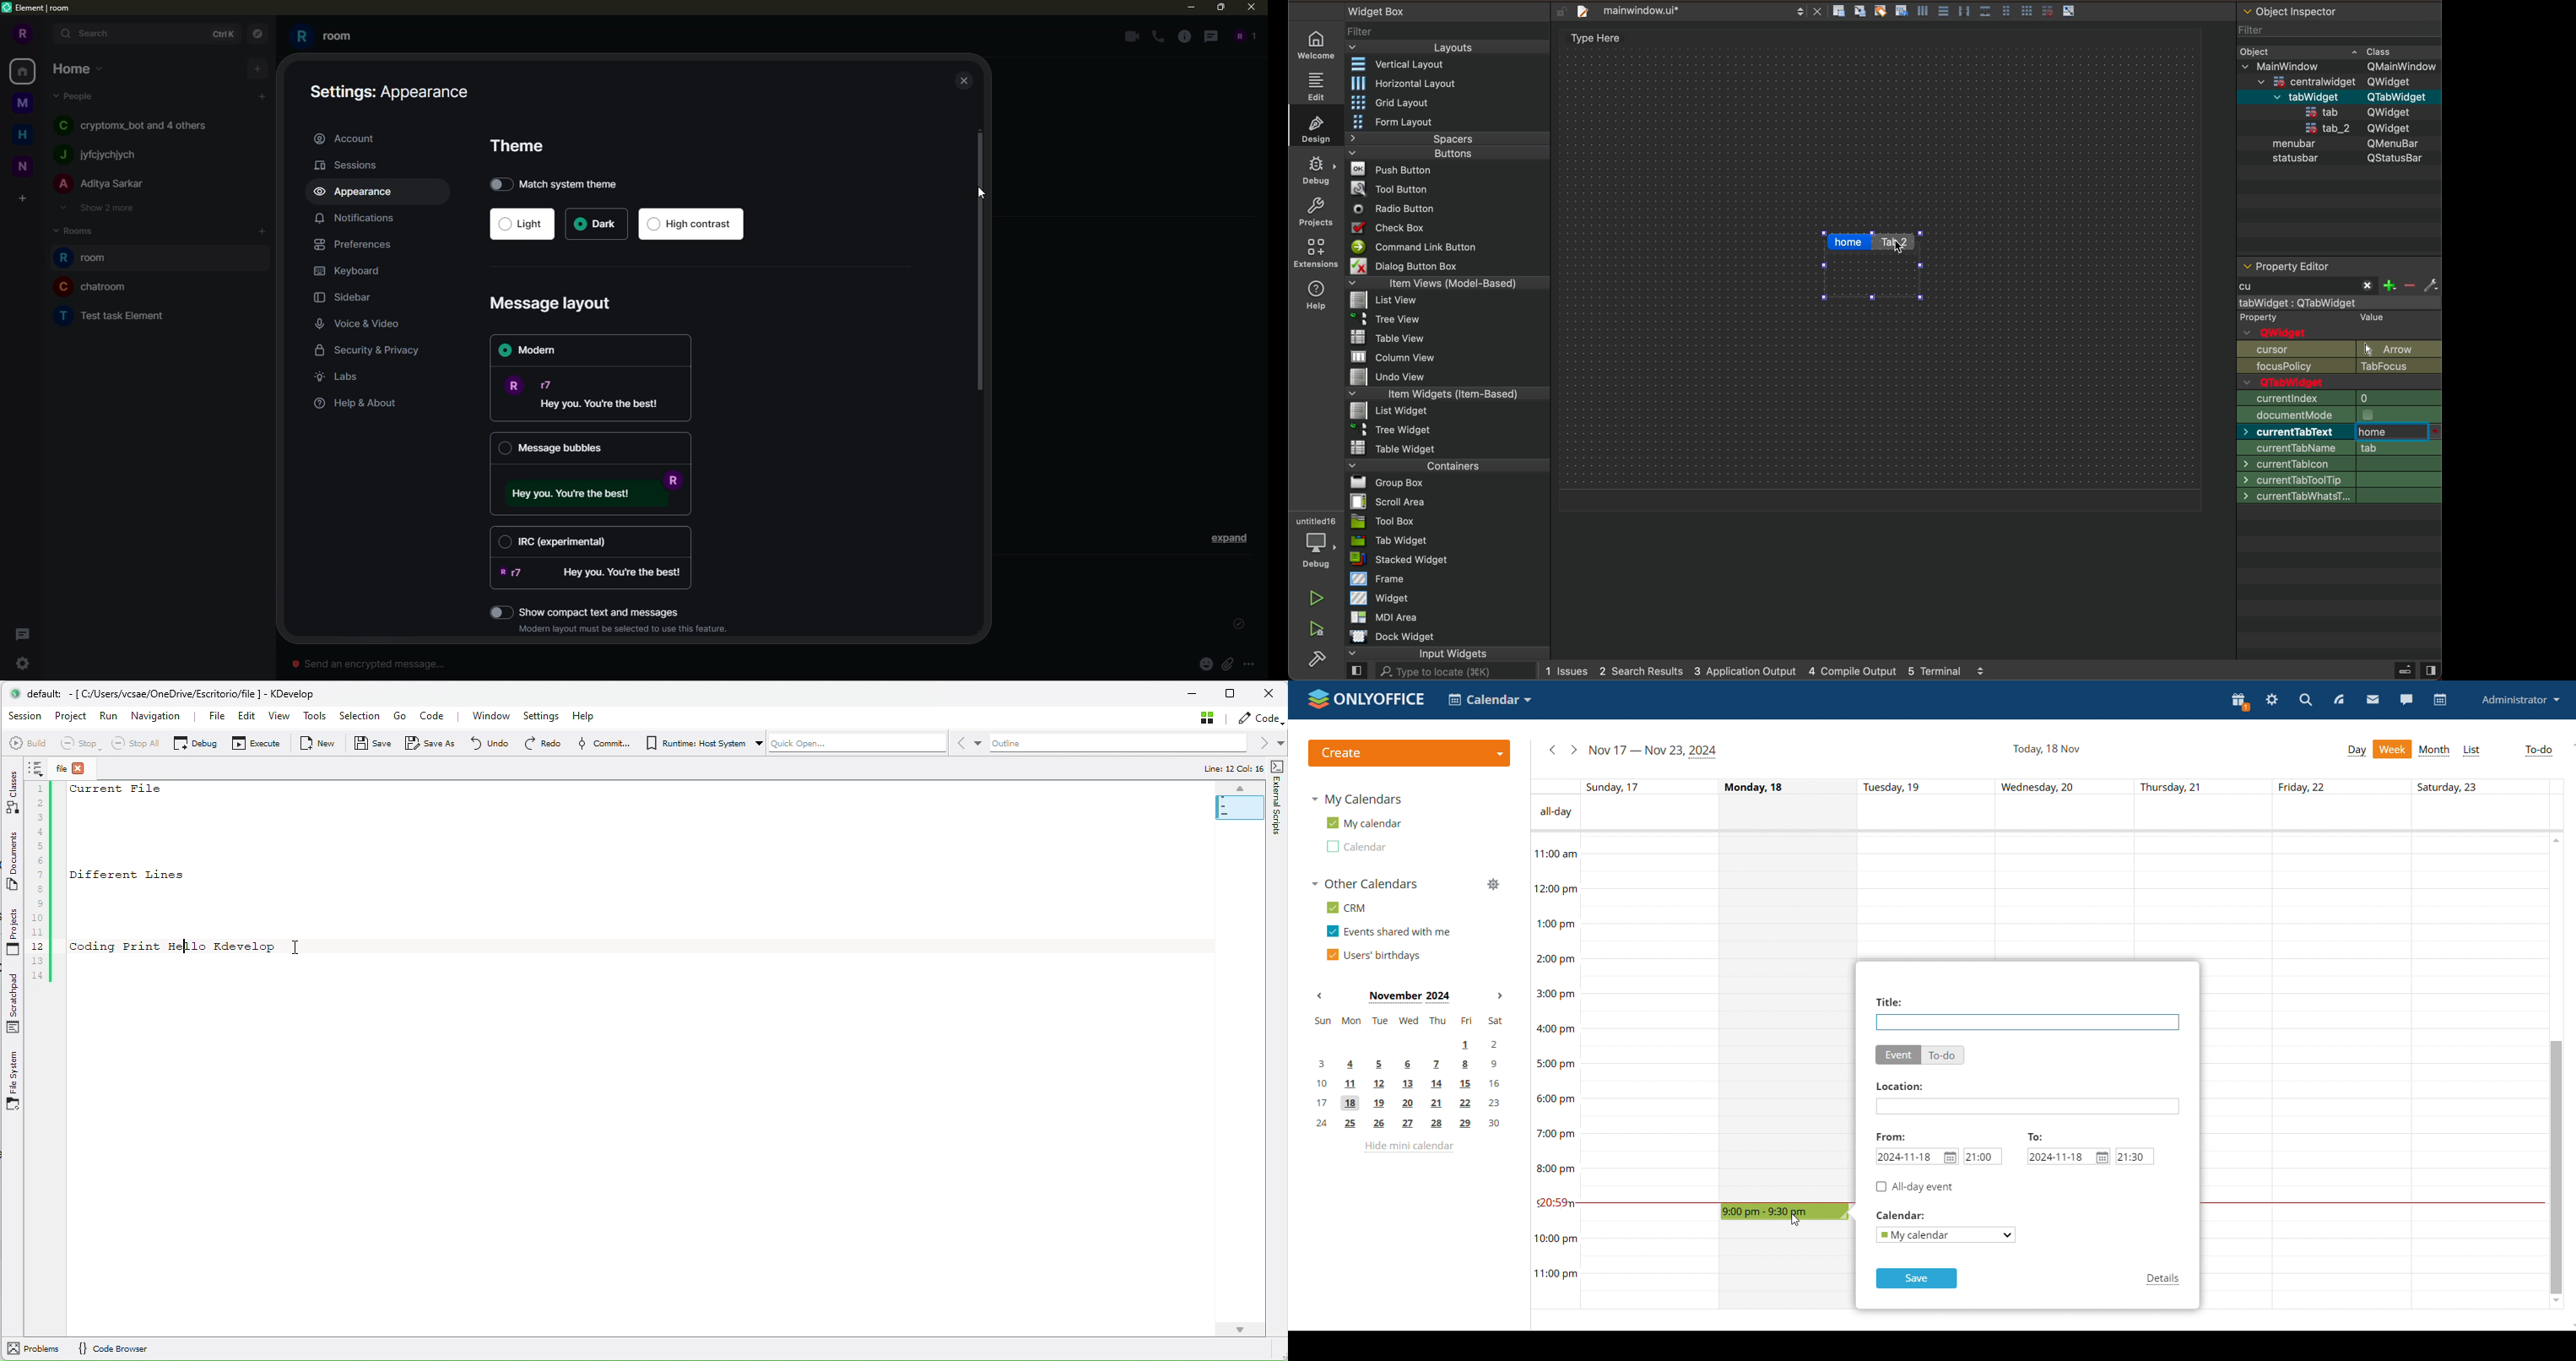  I want to click on QMenubar, so click(2385, 145).